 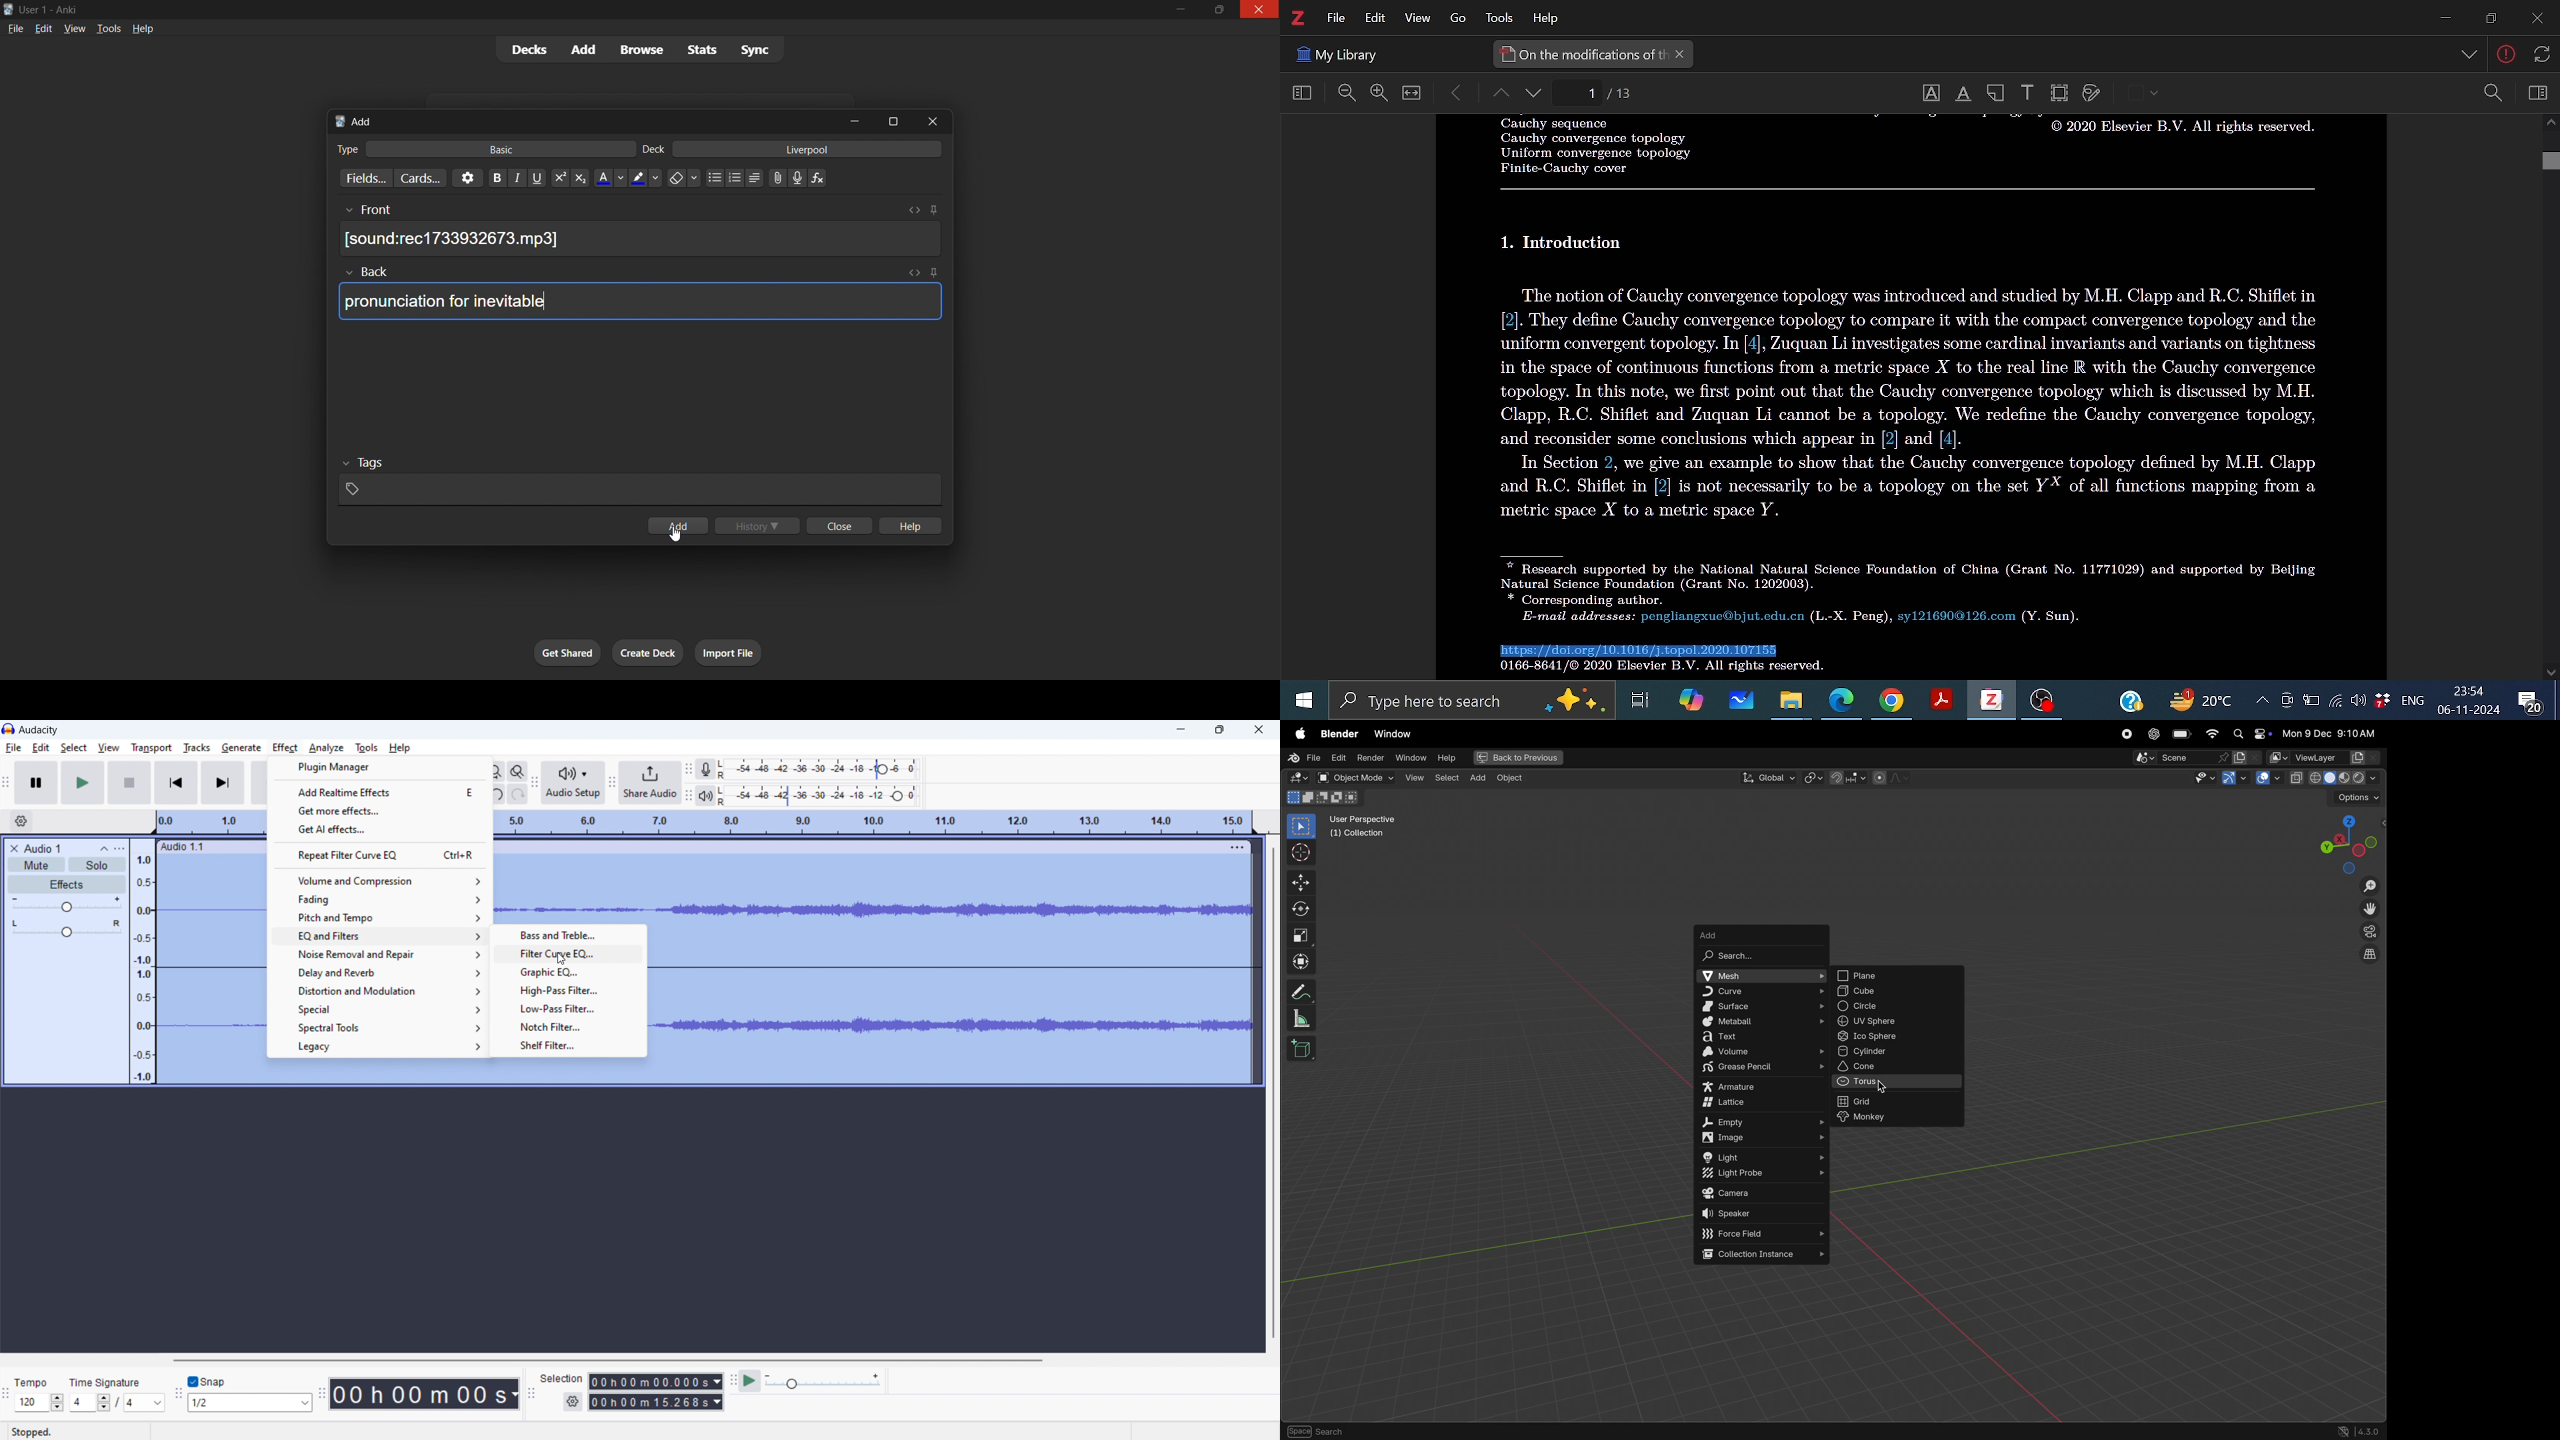 I want to click on Restore down, so click(x=2488, y=18).